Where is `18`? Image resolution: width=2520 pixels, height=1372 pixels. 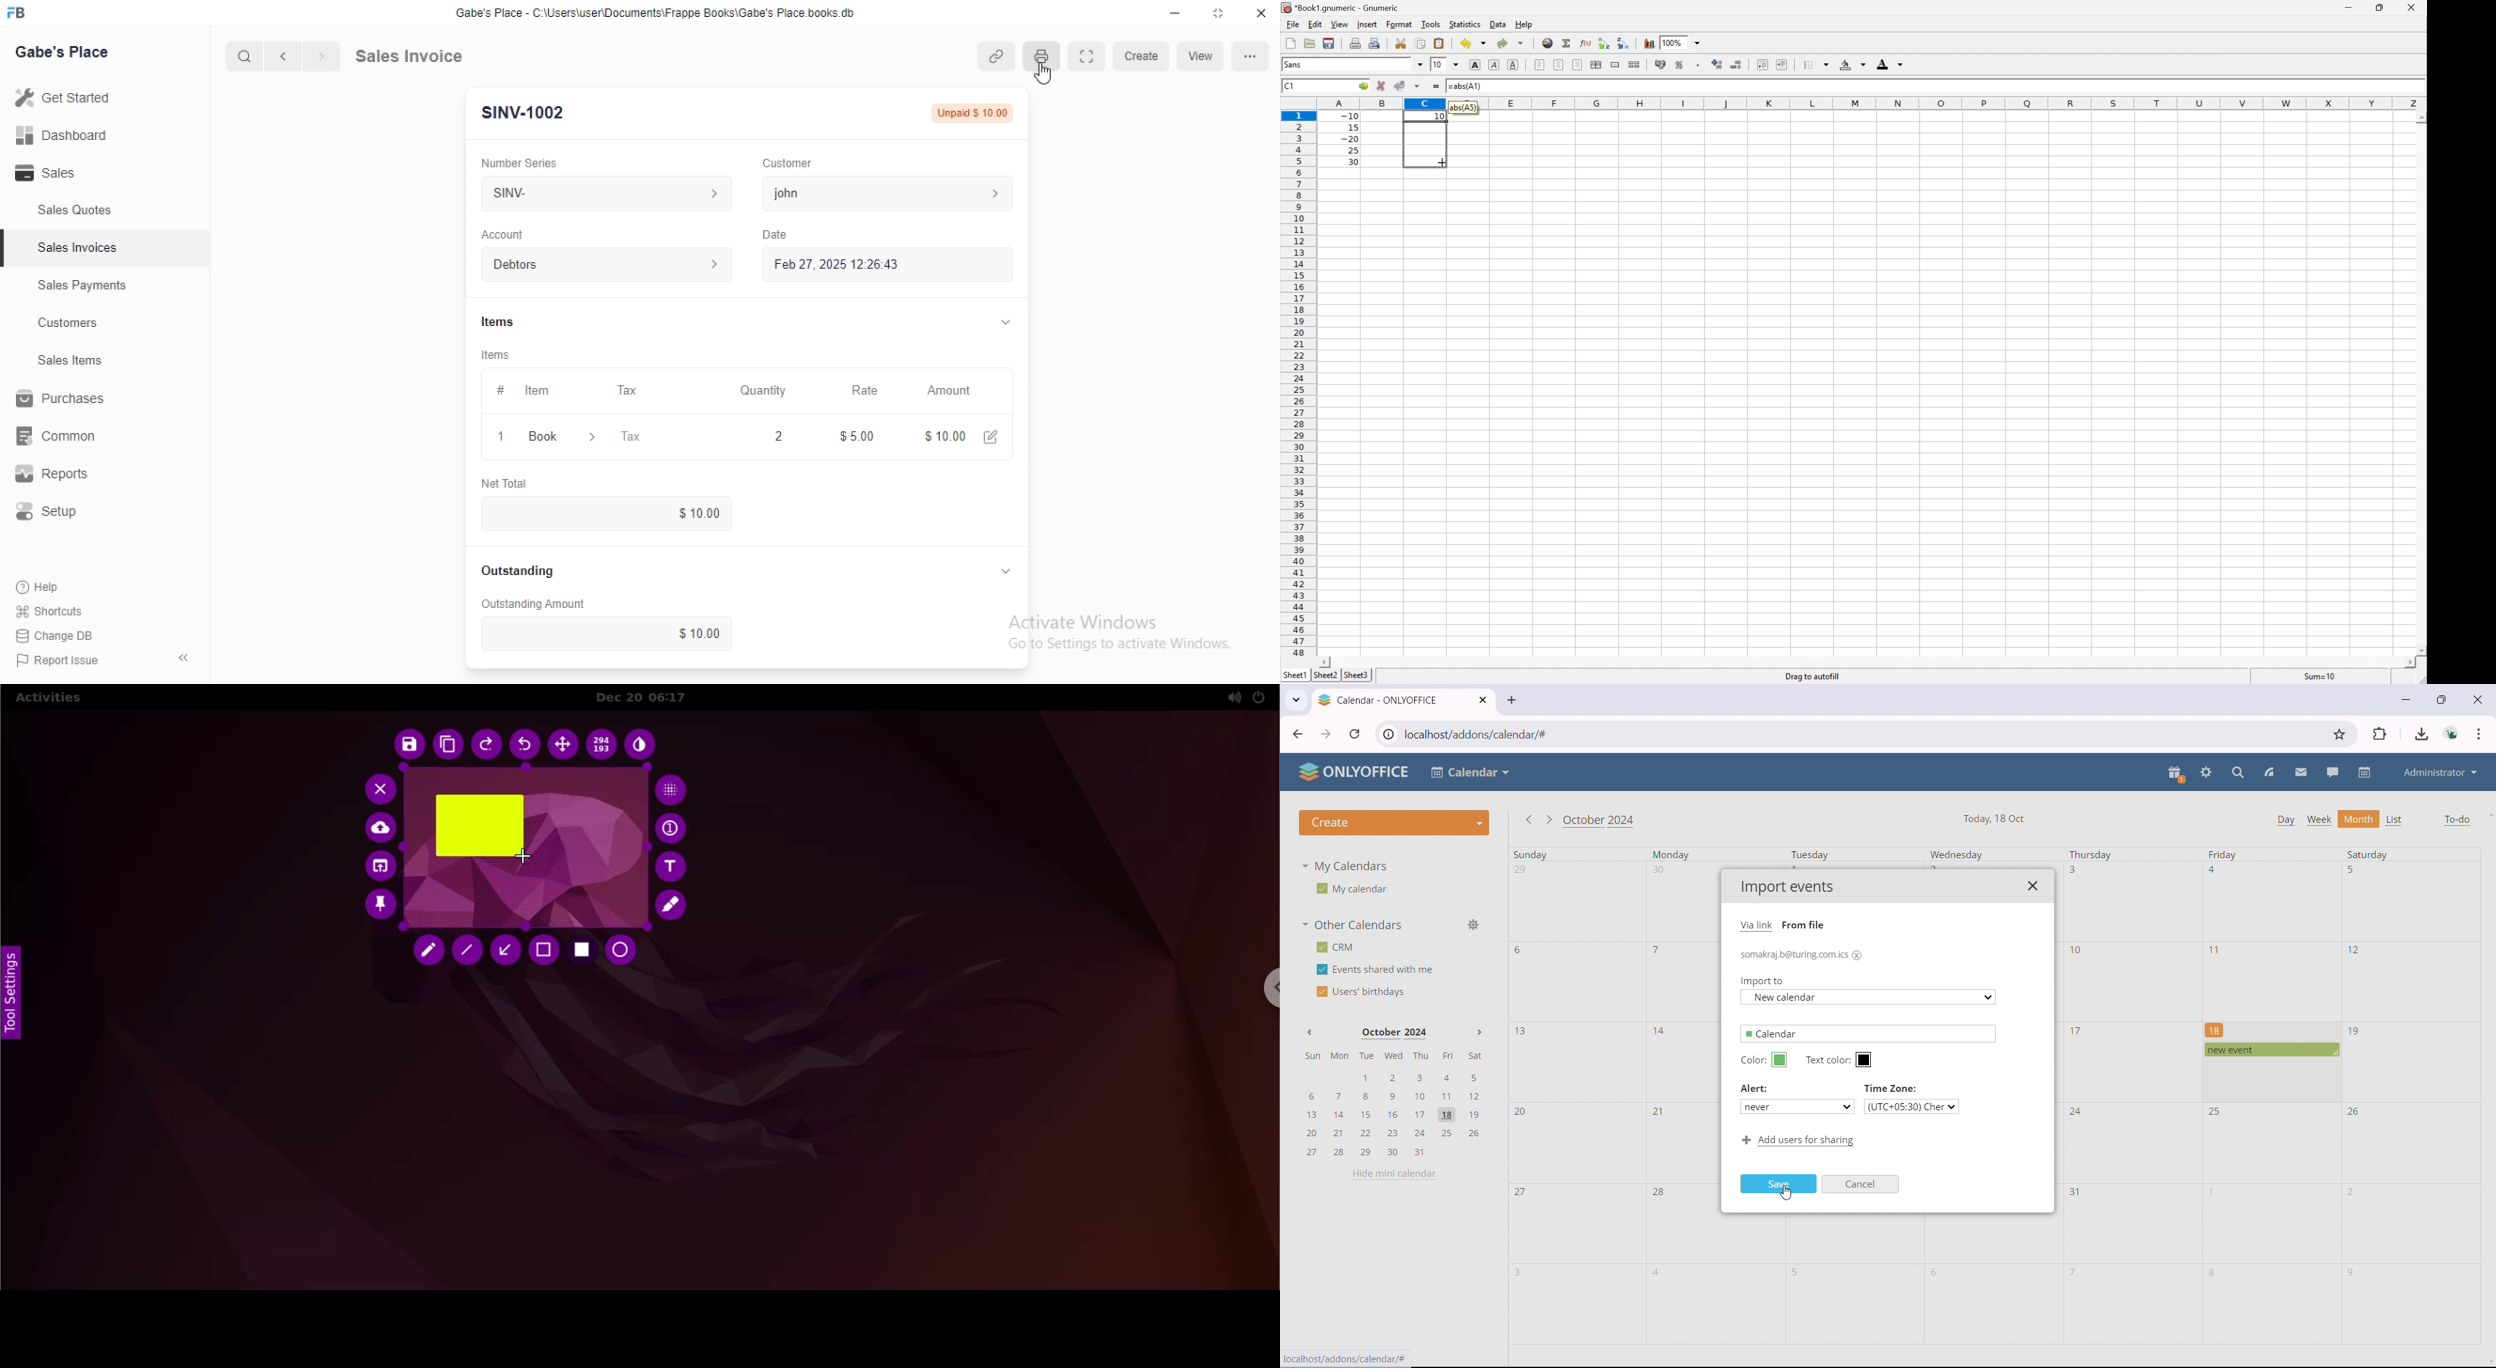
18 is located at coordinates (2215, 1029).